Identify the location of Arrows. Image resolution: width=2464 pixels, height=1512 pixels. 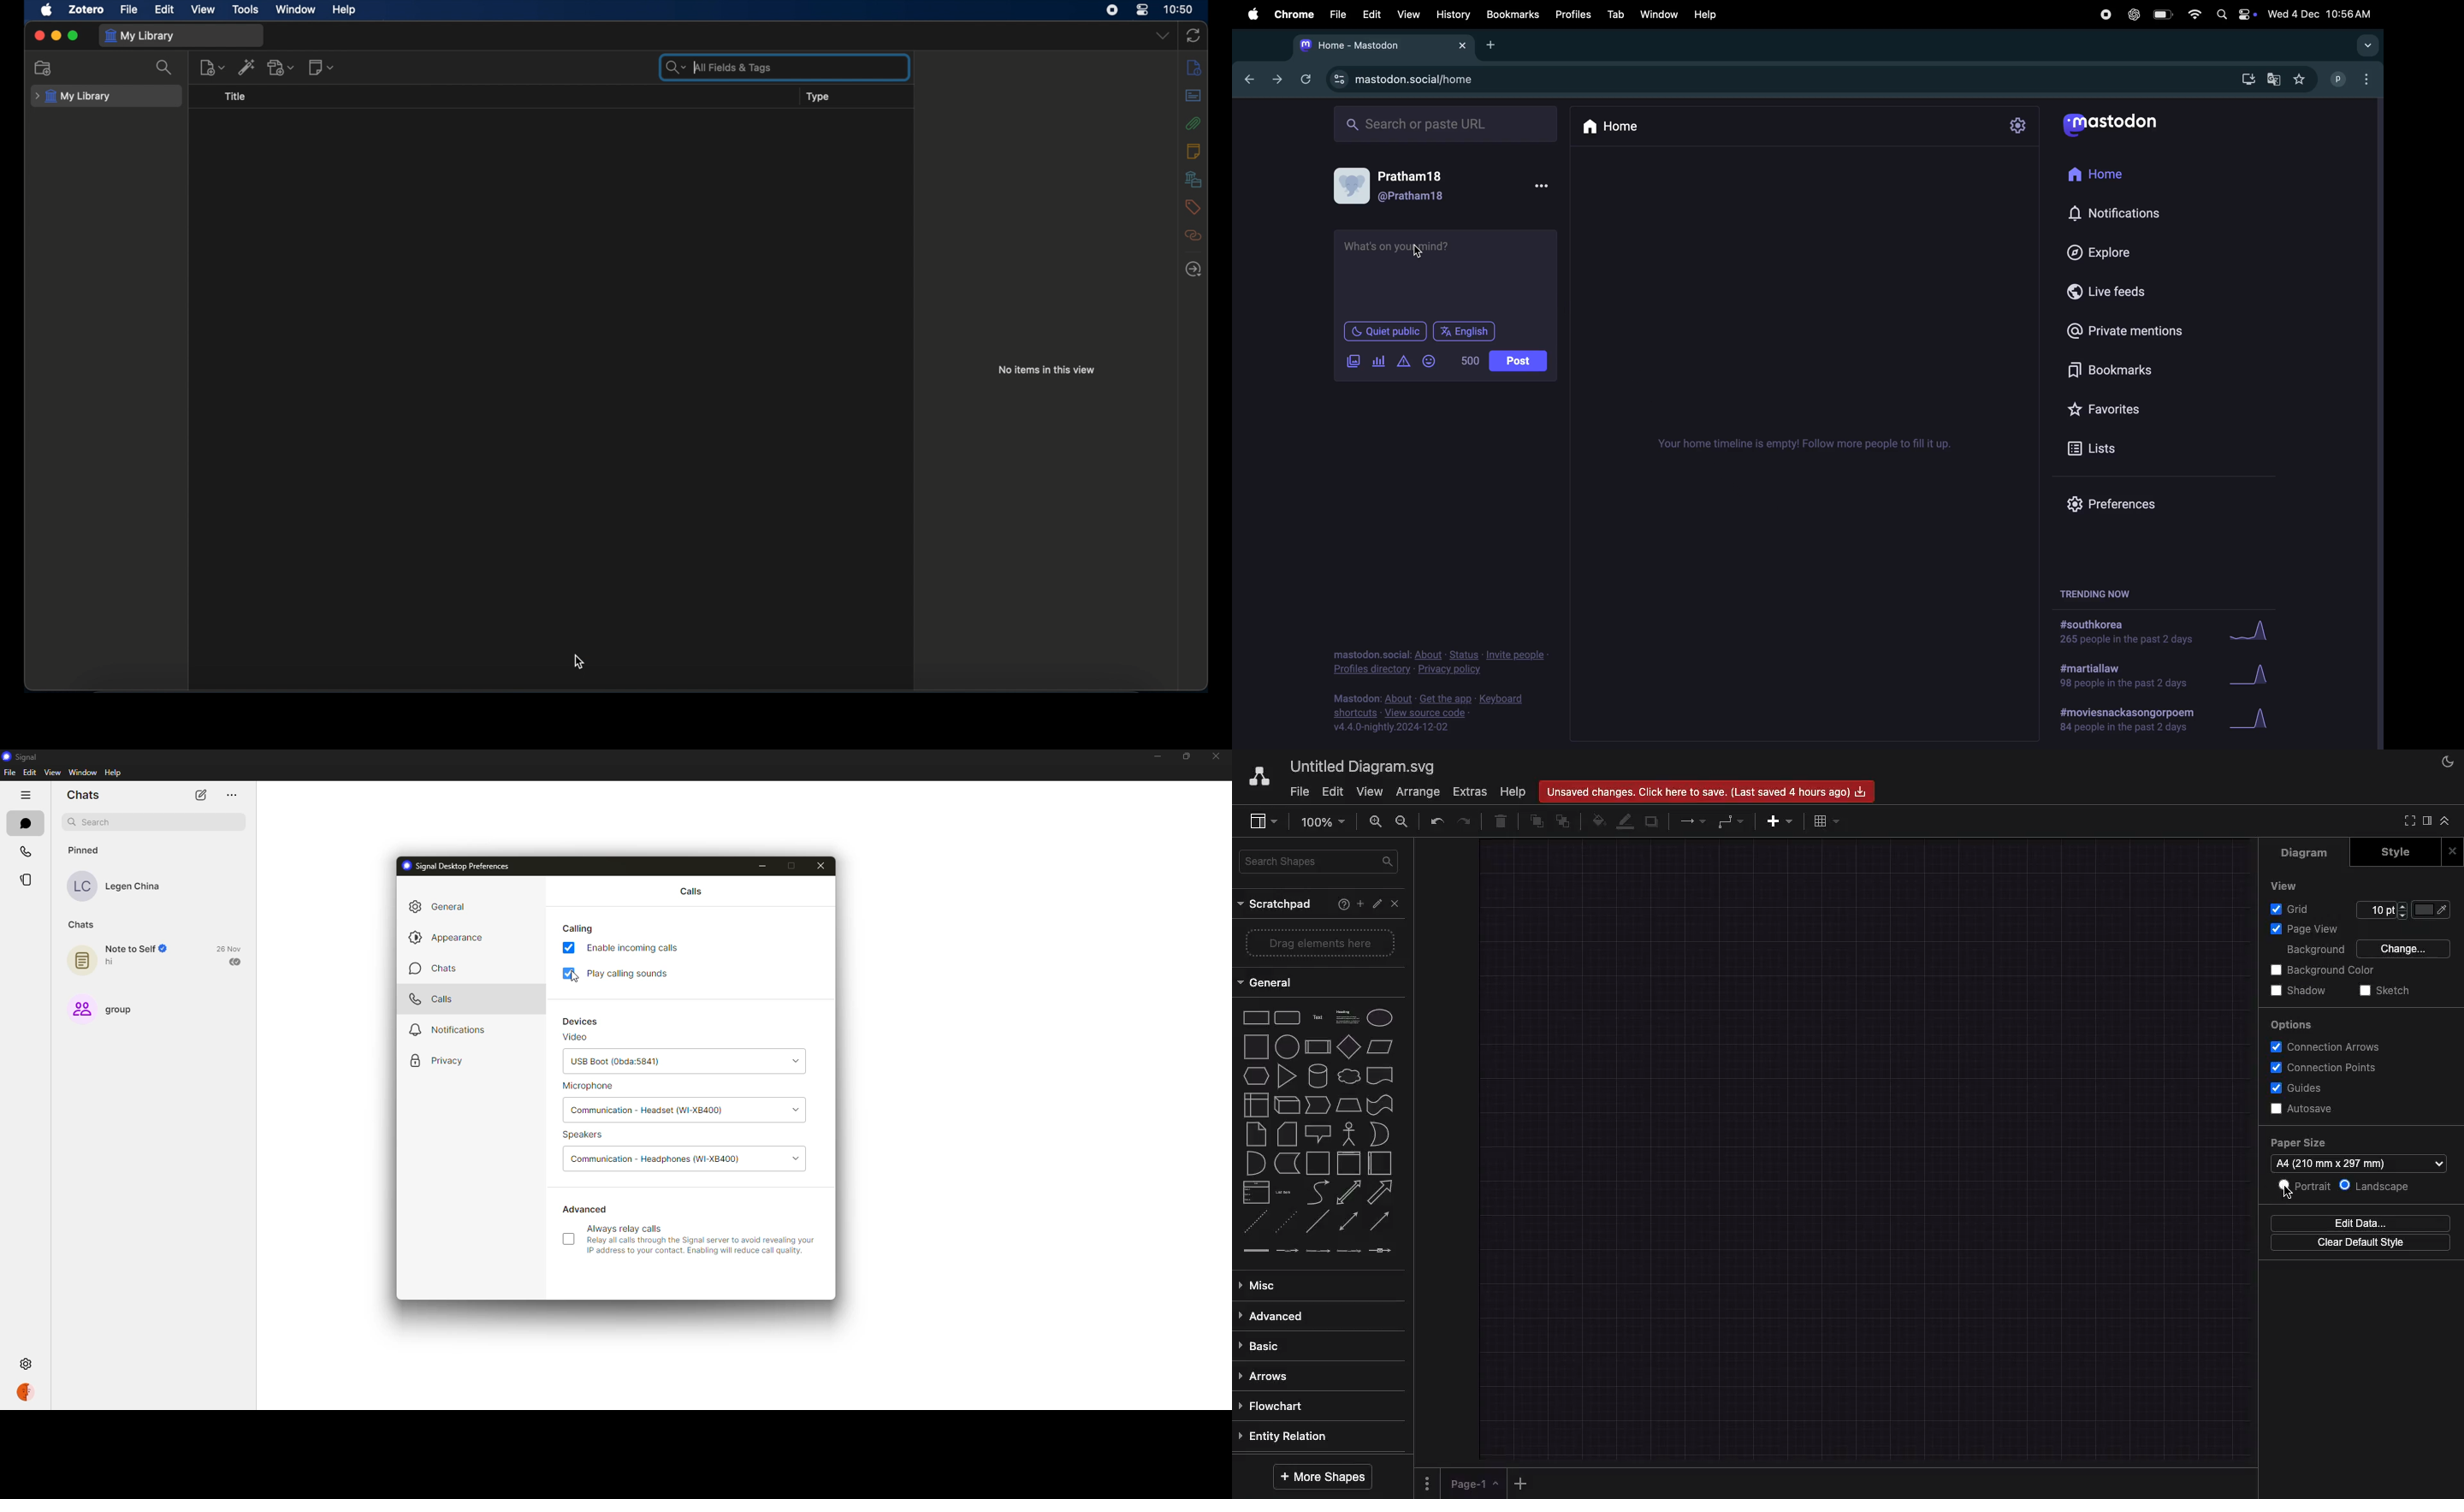
(1266, 1377).